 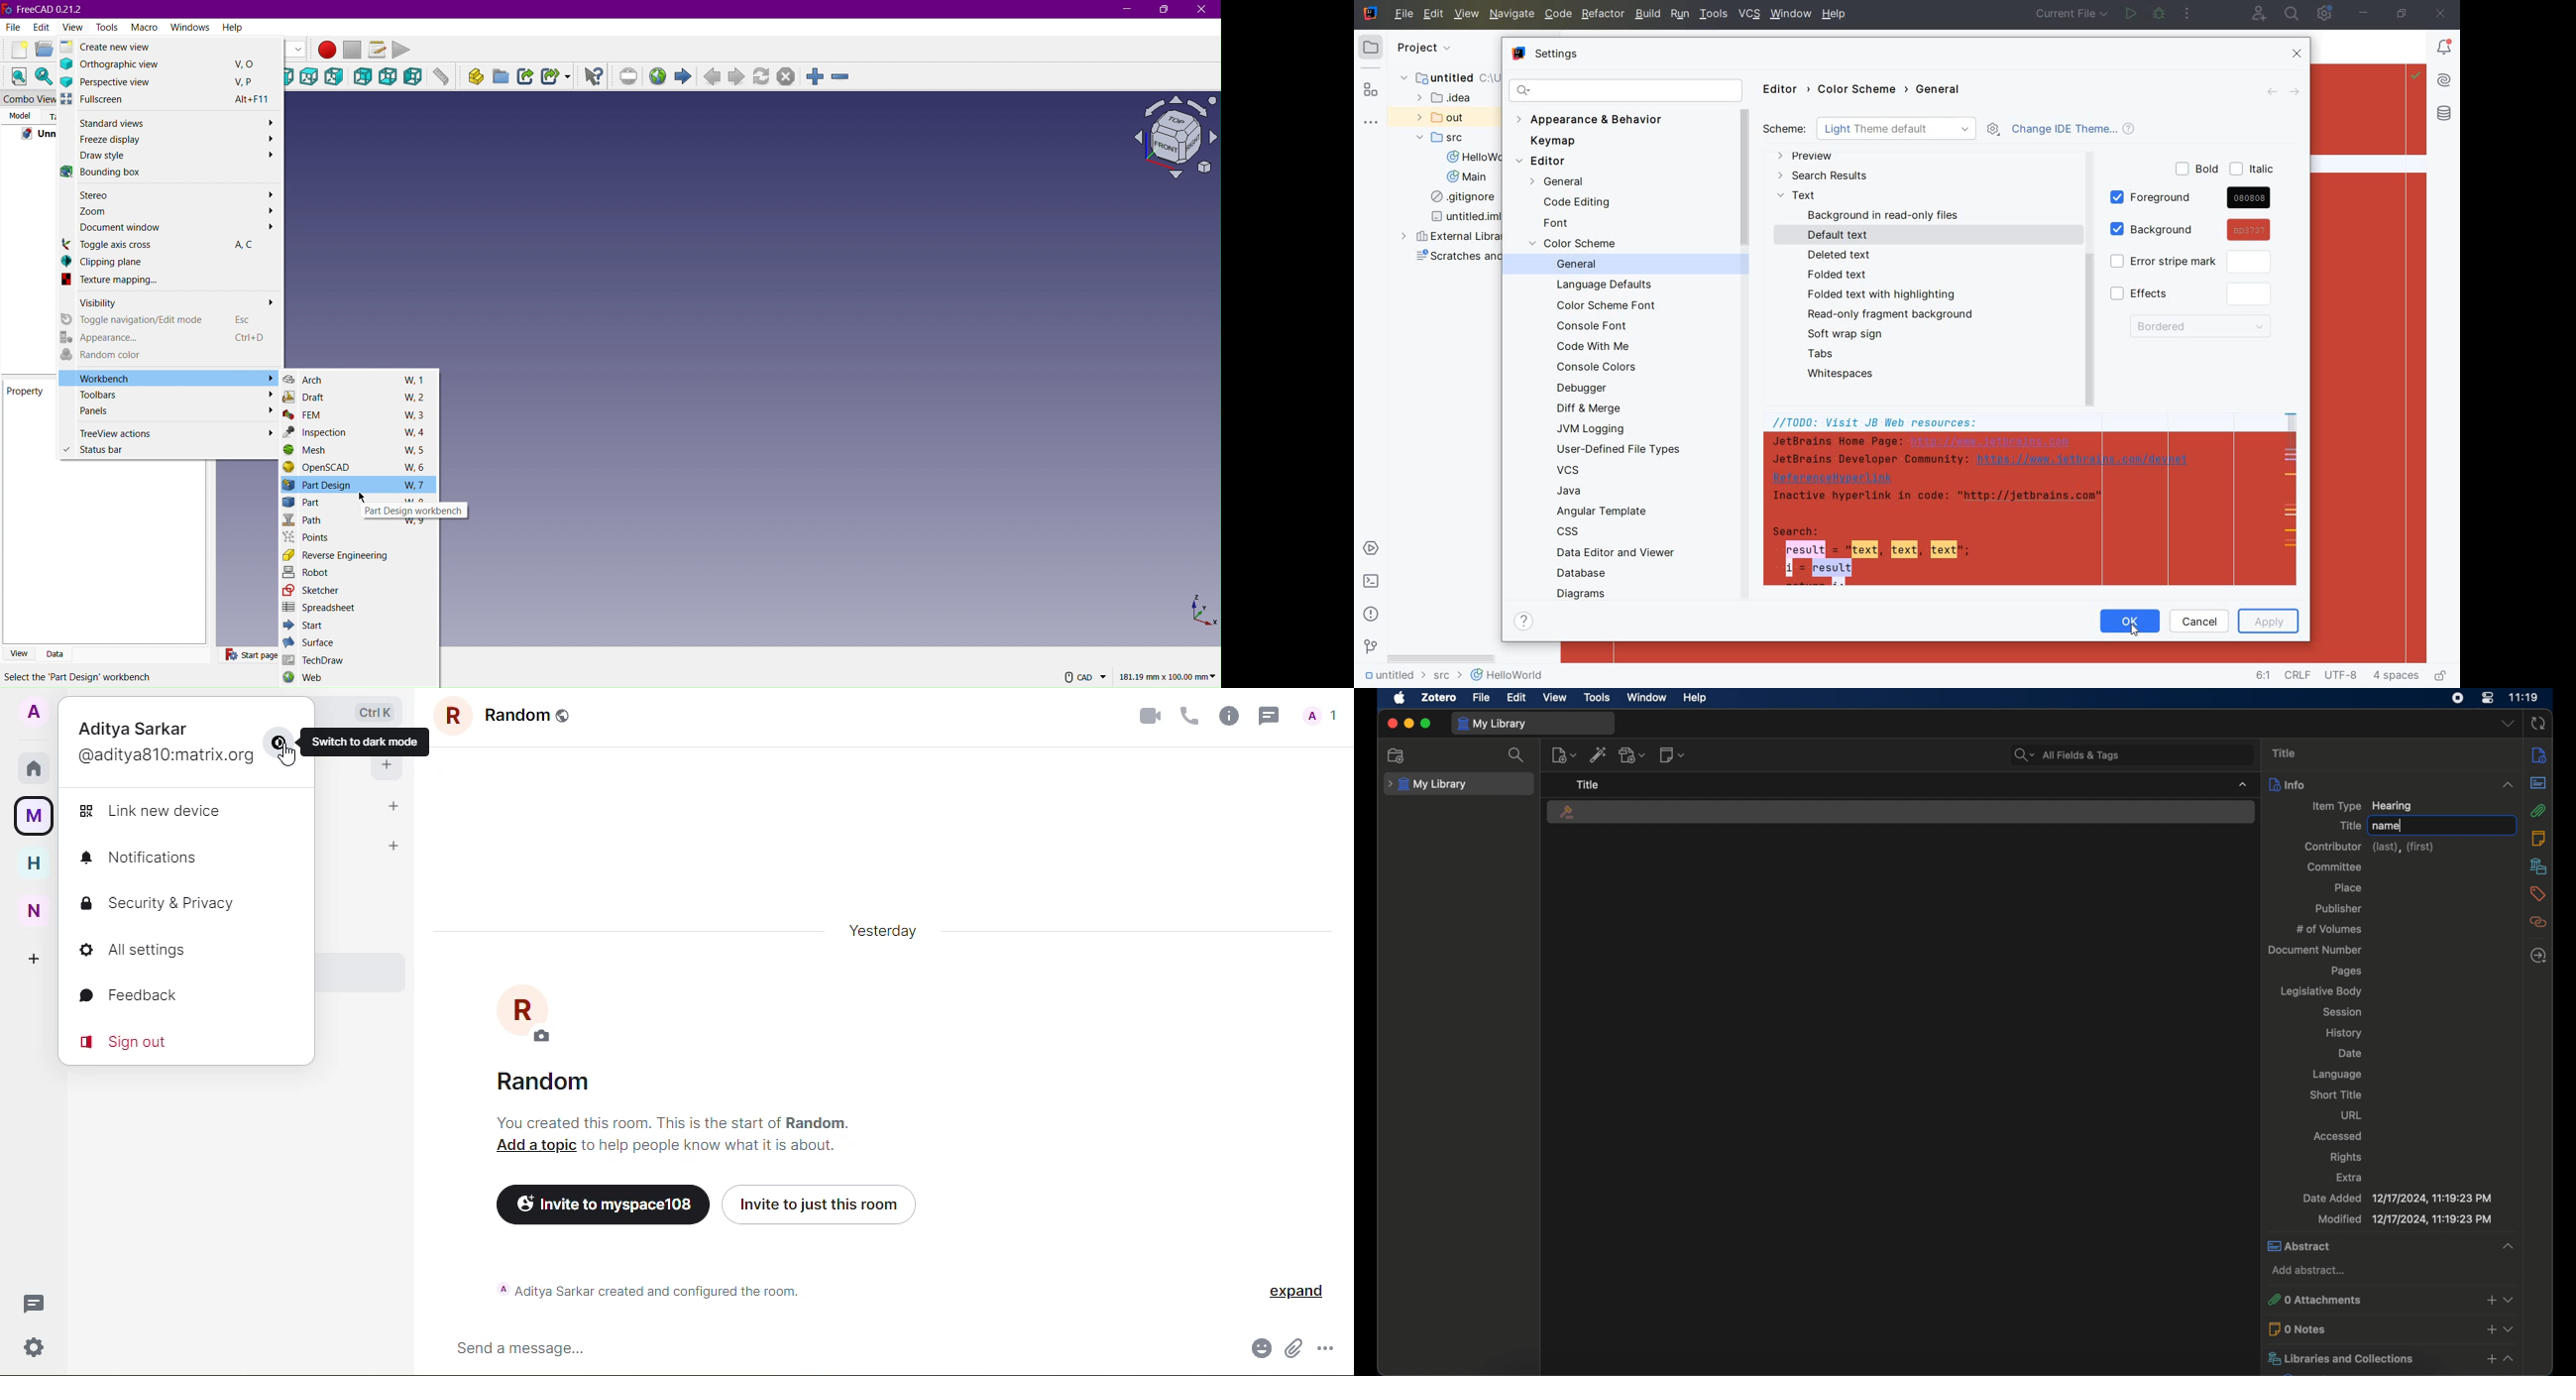 What do you see at coordinates (2393, 1328) in the screenshot?
I see `0 notes` at bounding box center [2393, 1328].